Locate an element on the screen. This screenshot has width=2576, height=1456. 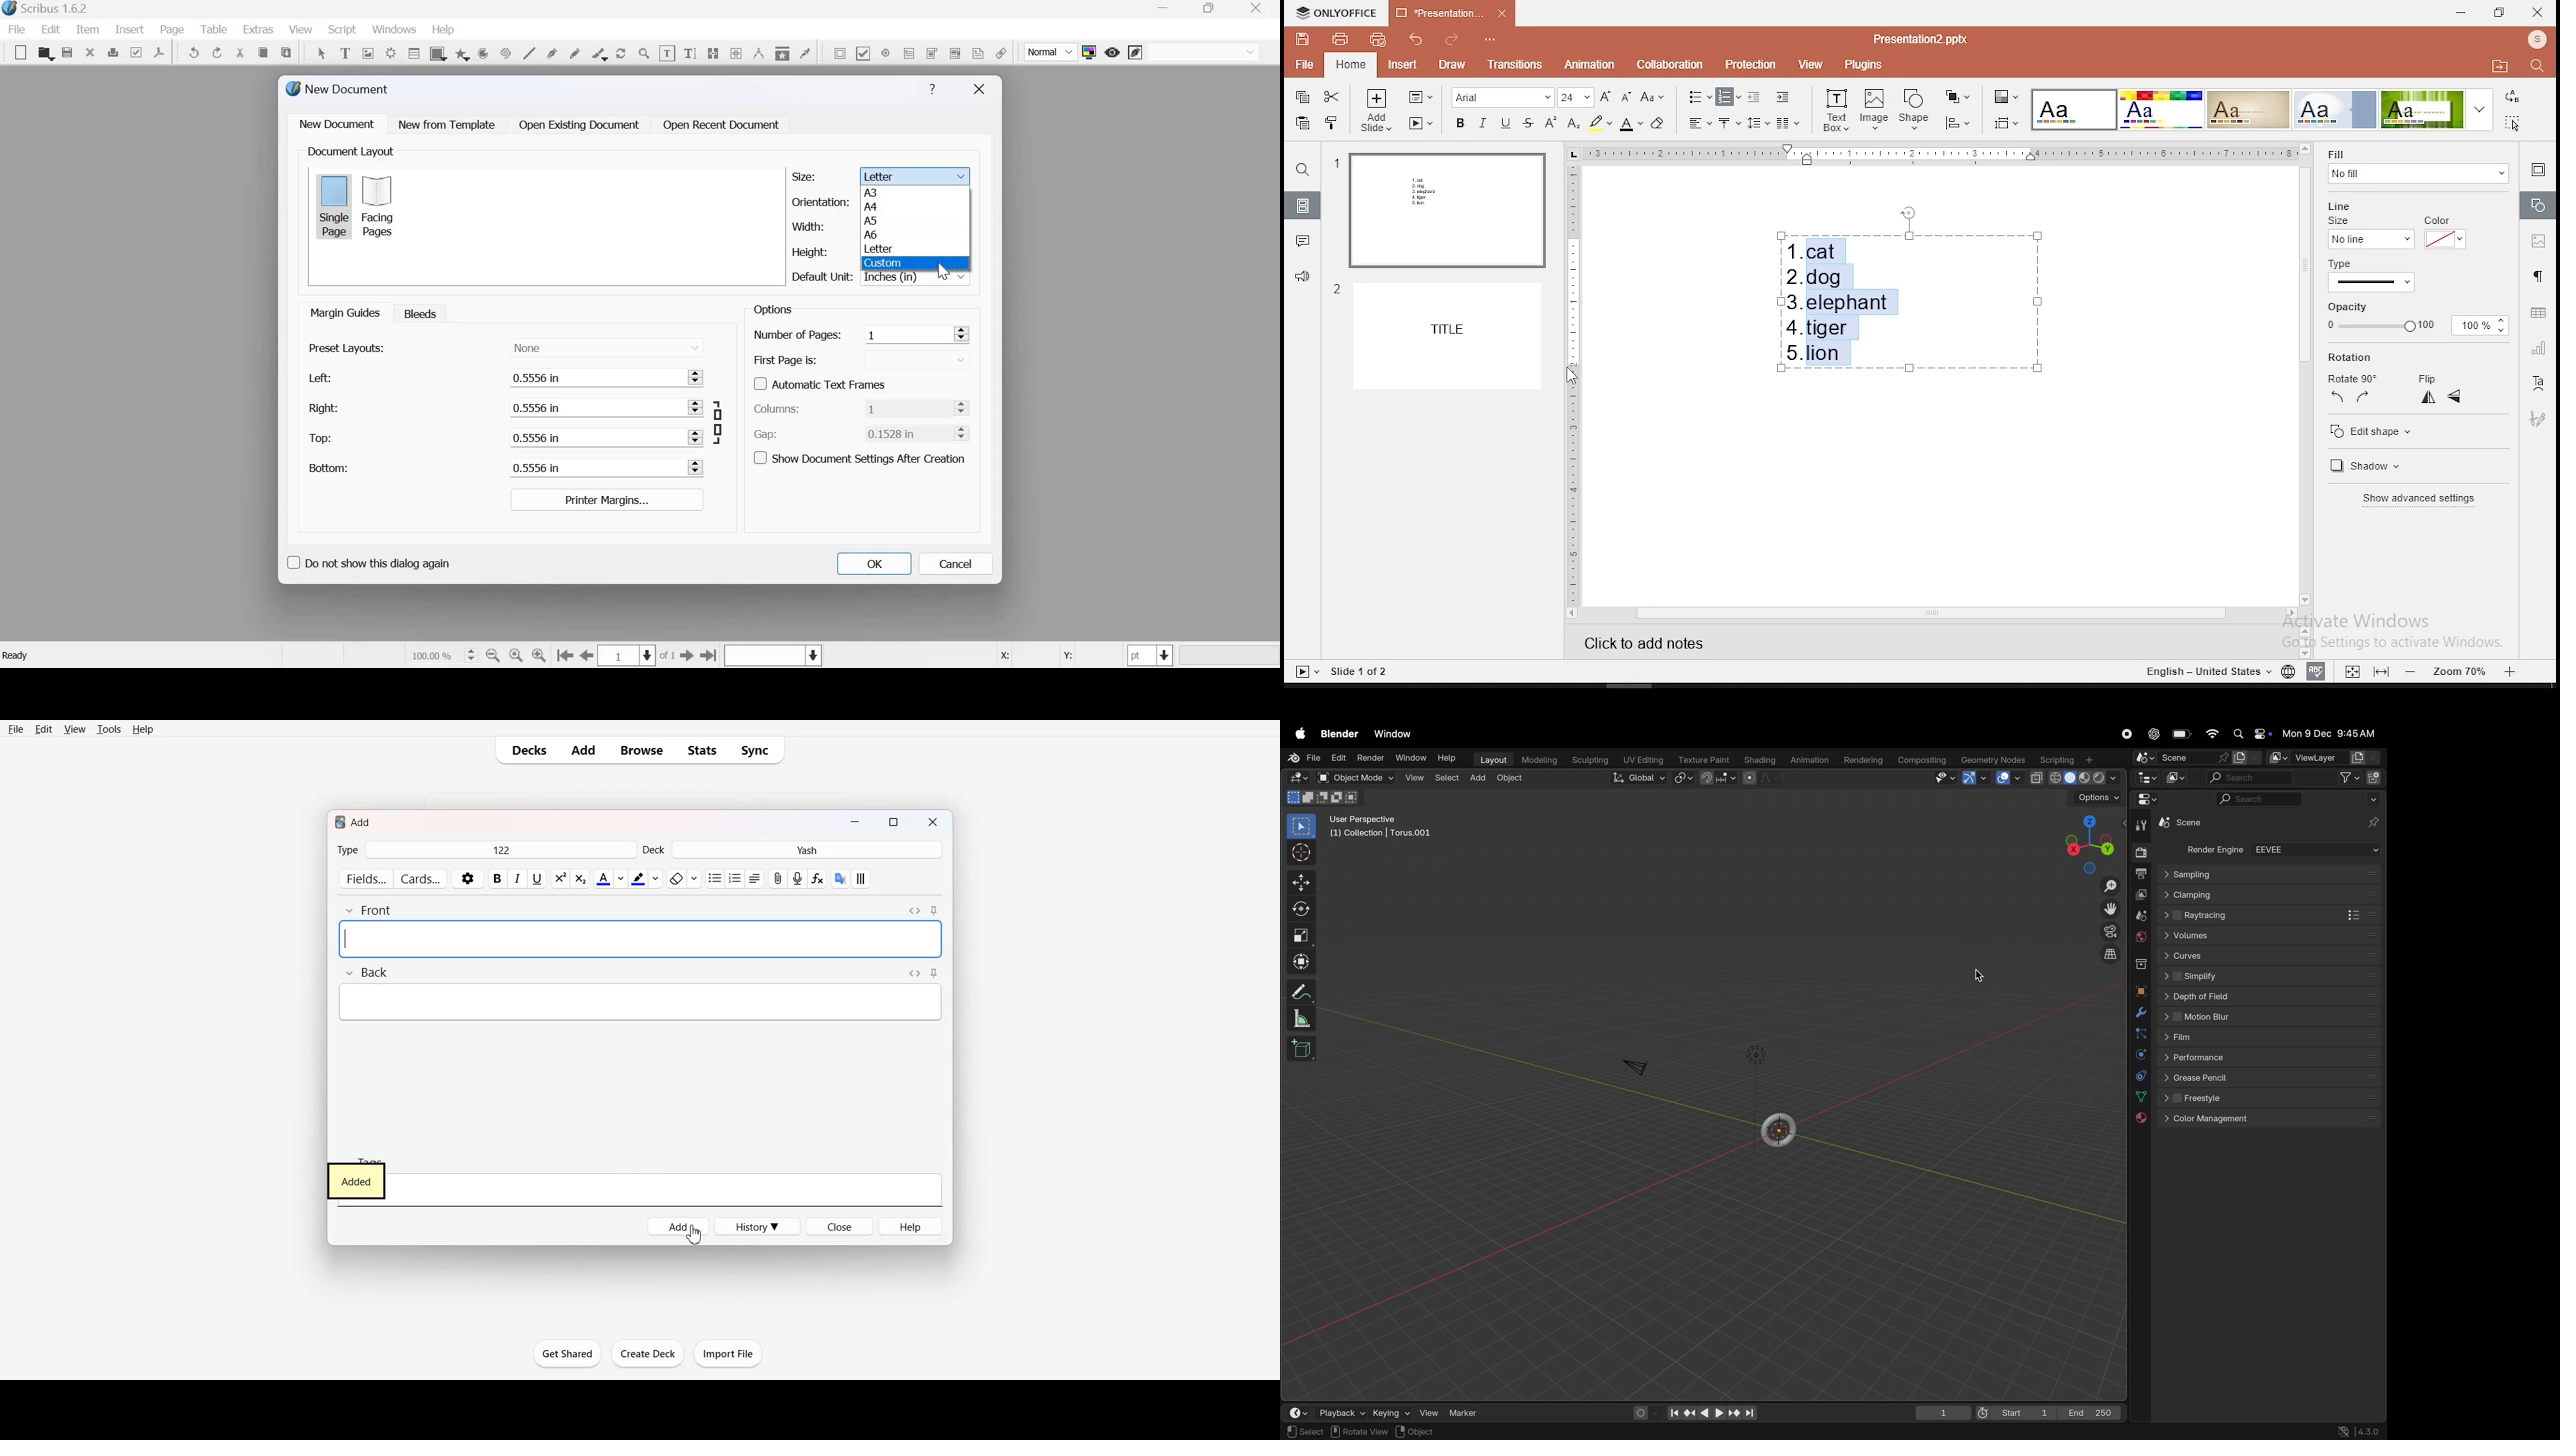
Normal is located at coordinates (1051, 53).